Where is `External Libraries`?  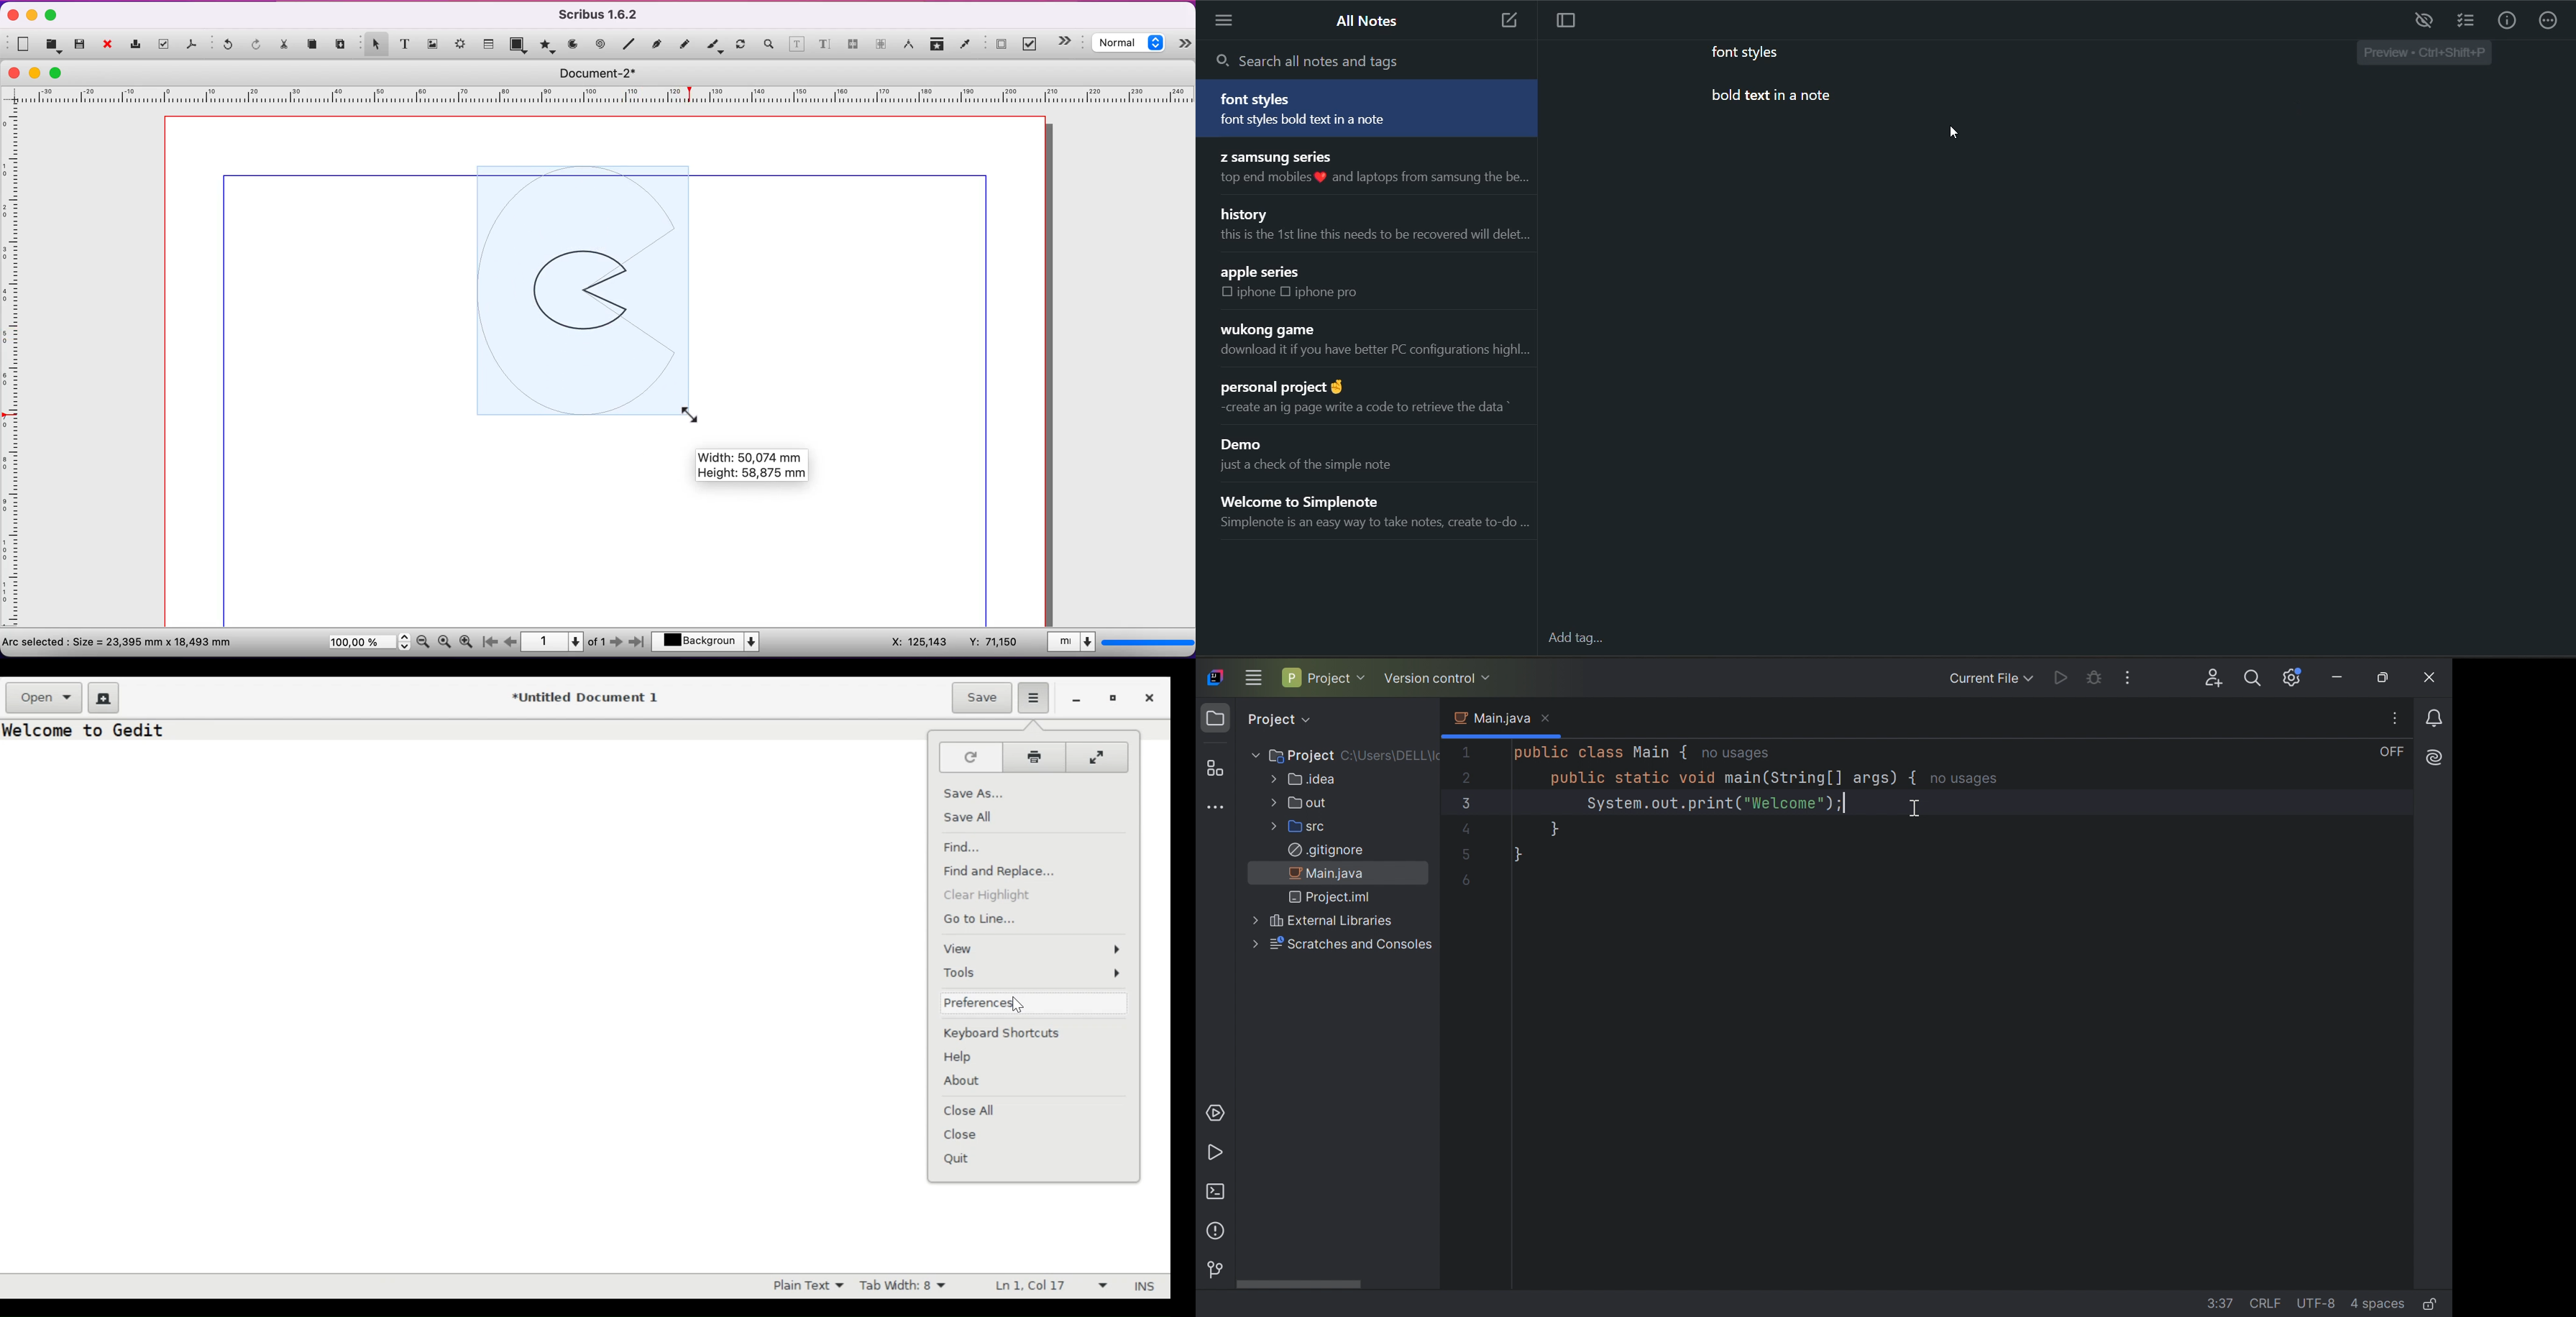
External Libraries is located at coordinates (1318, 921).